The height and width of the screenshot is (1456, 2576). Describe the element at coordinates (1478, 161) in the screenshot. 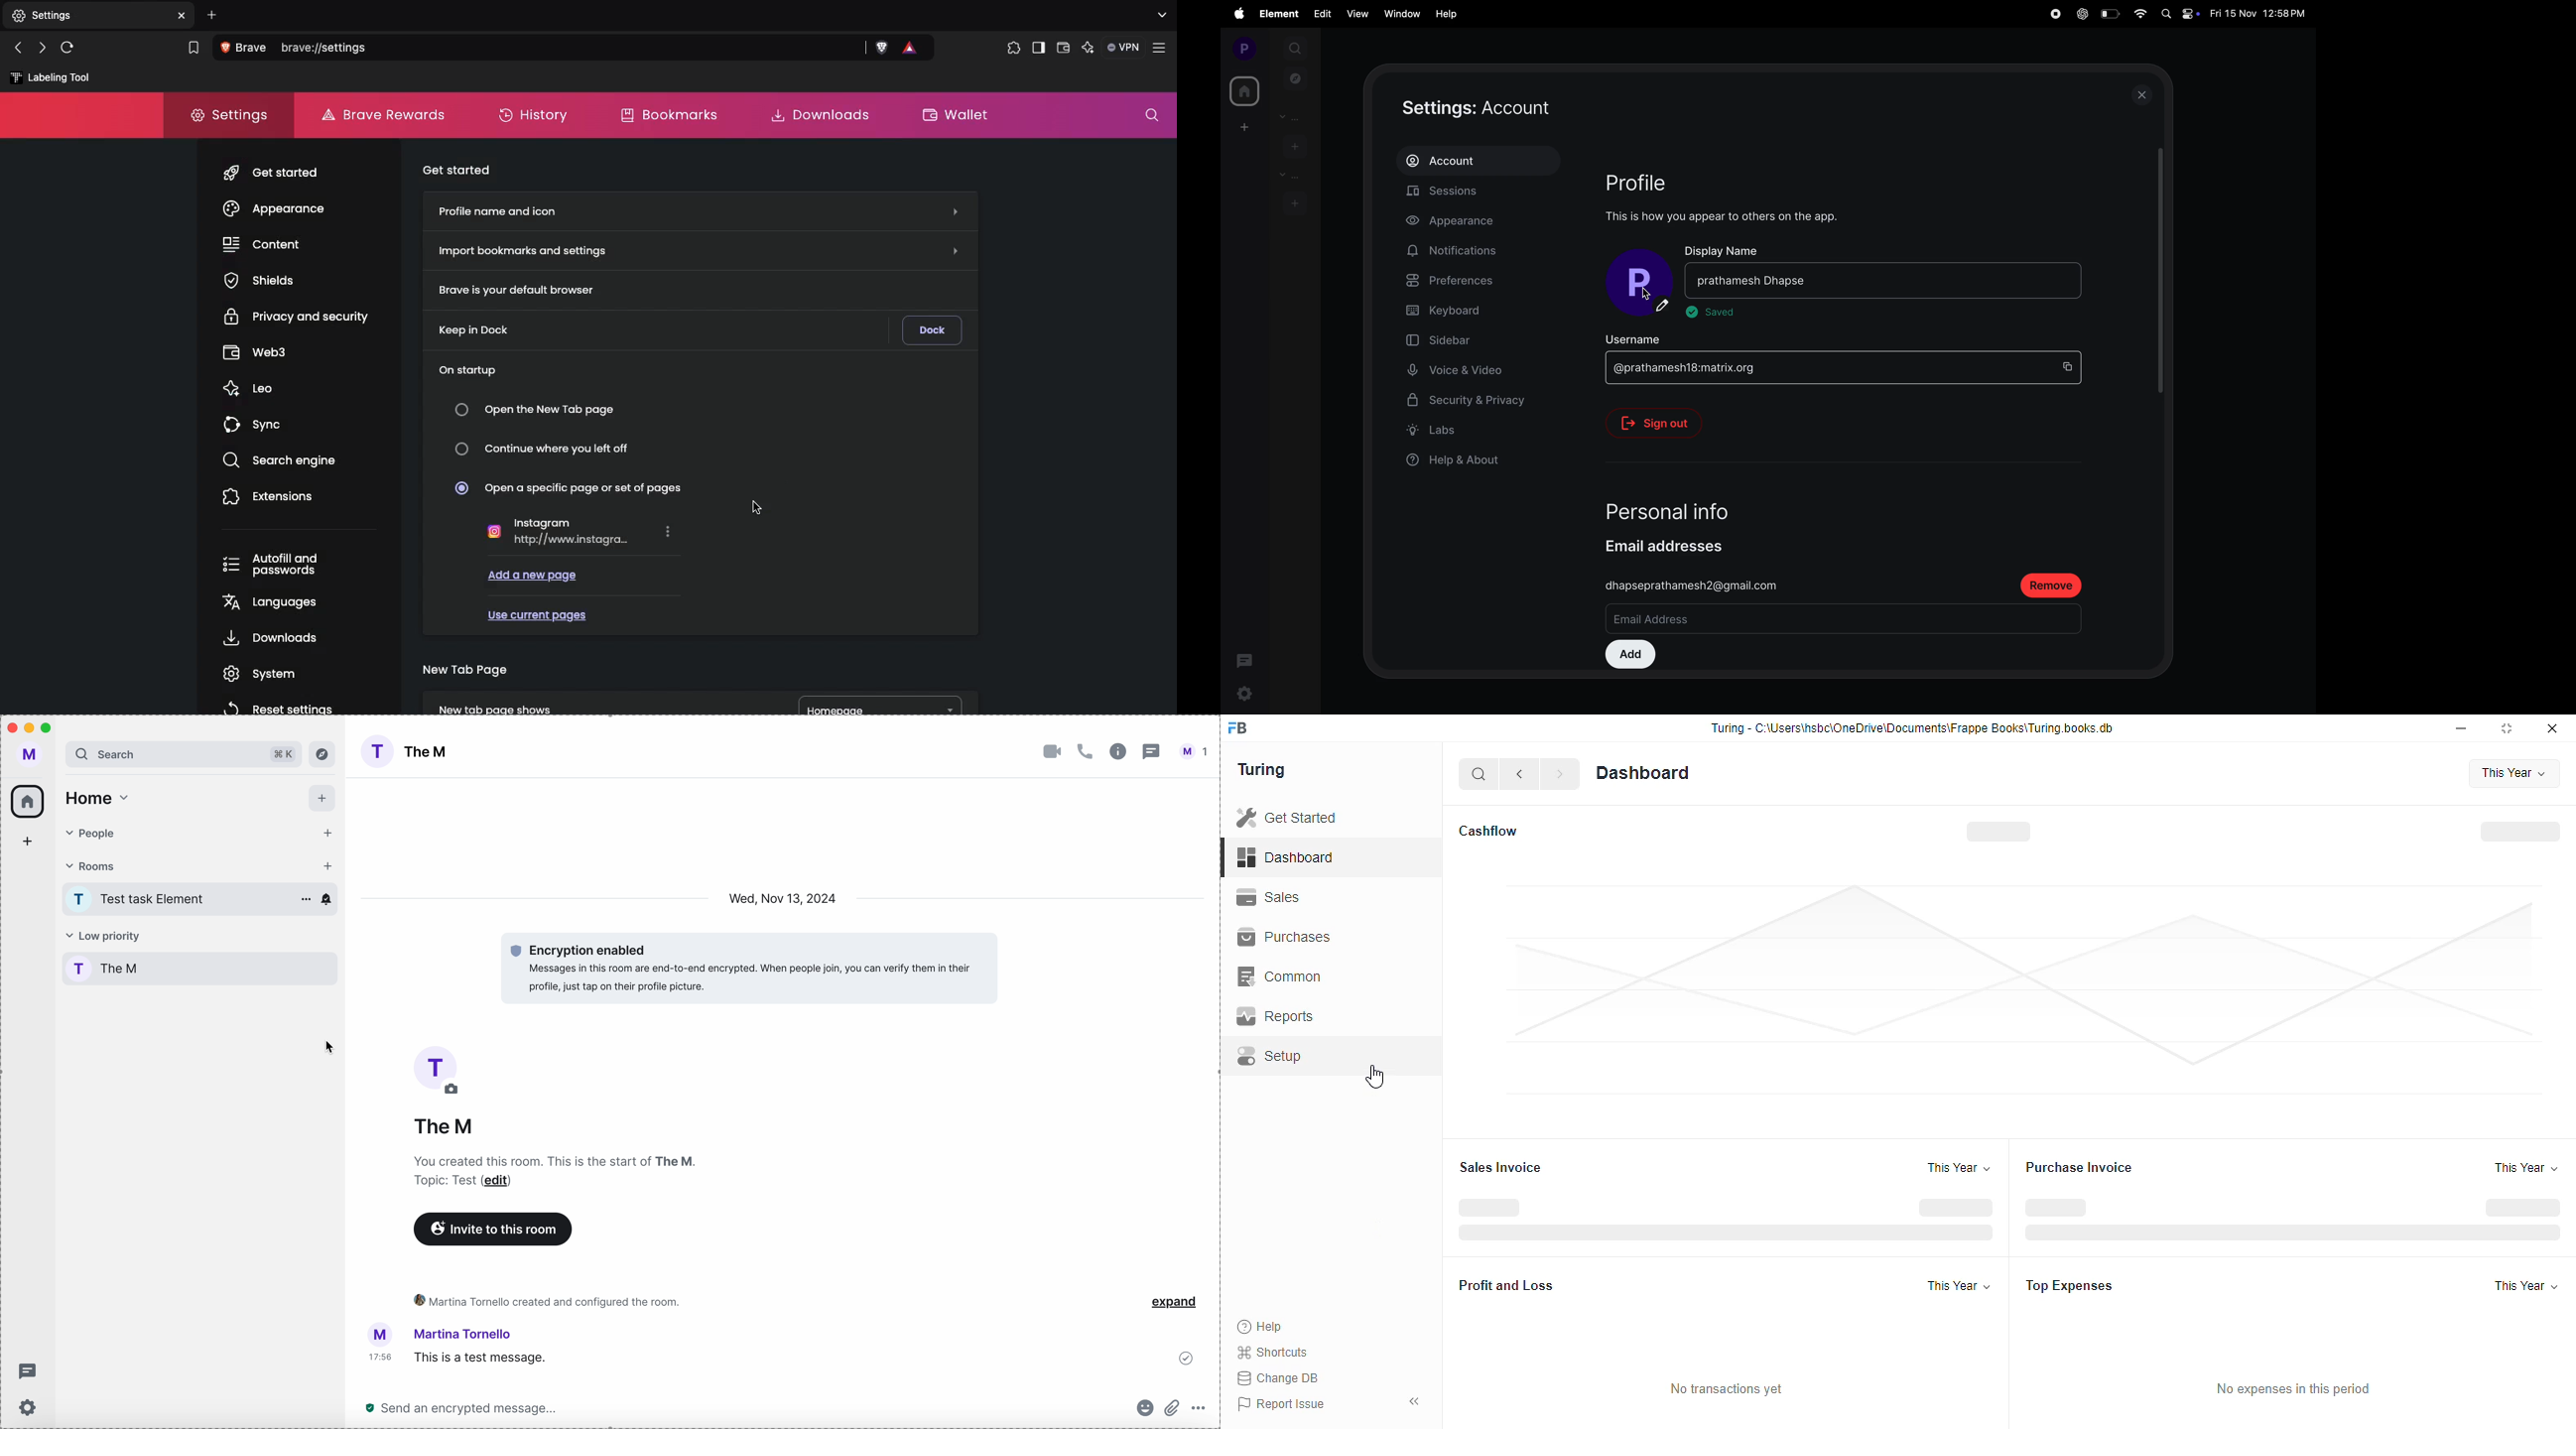

I see `account` at that location.